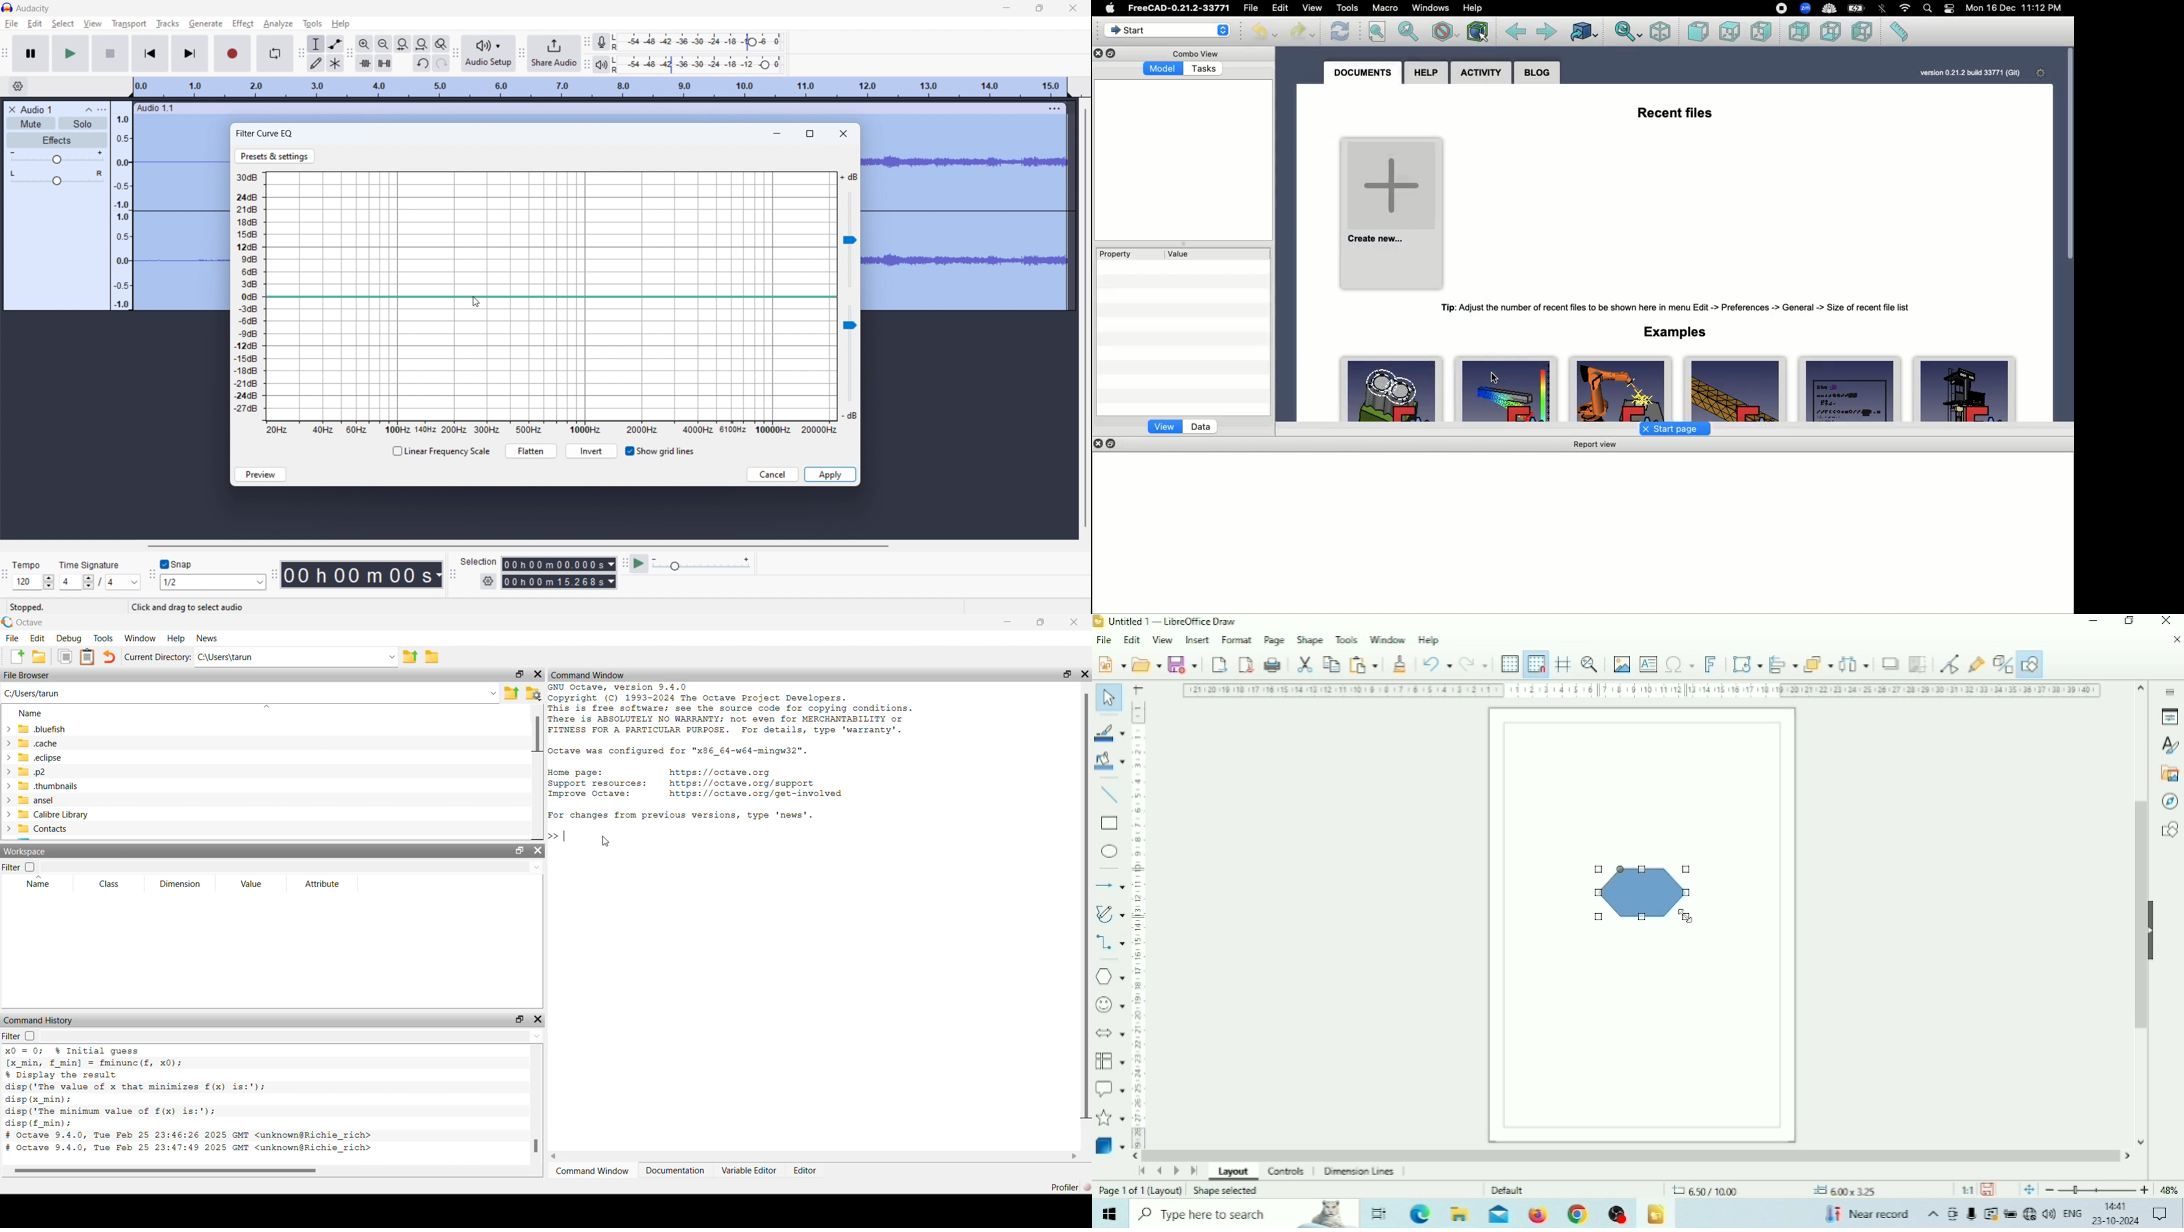  I want to click on recording meter, so click(605, 42).